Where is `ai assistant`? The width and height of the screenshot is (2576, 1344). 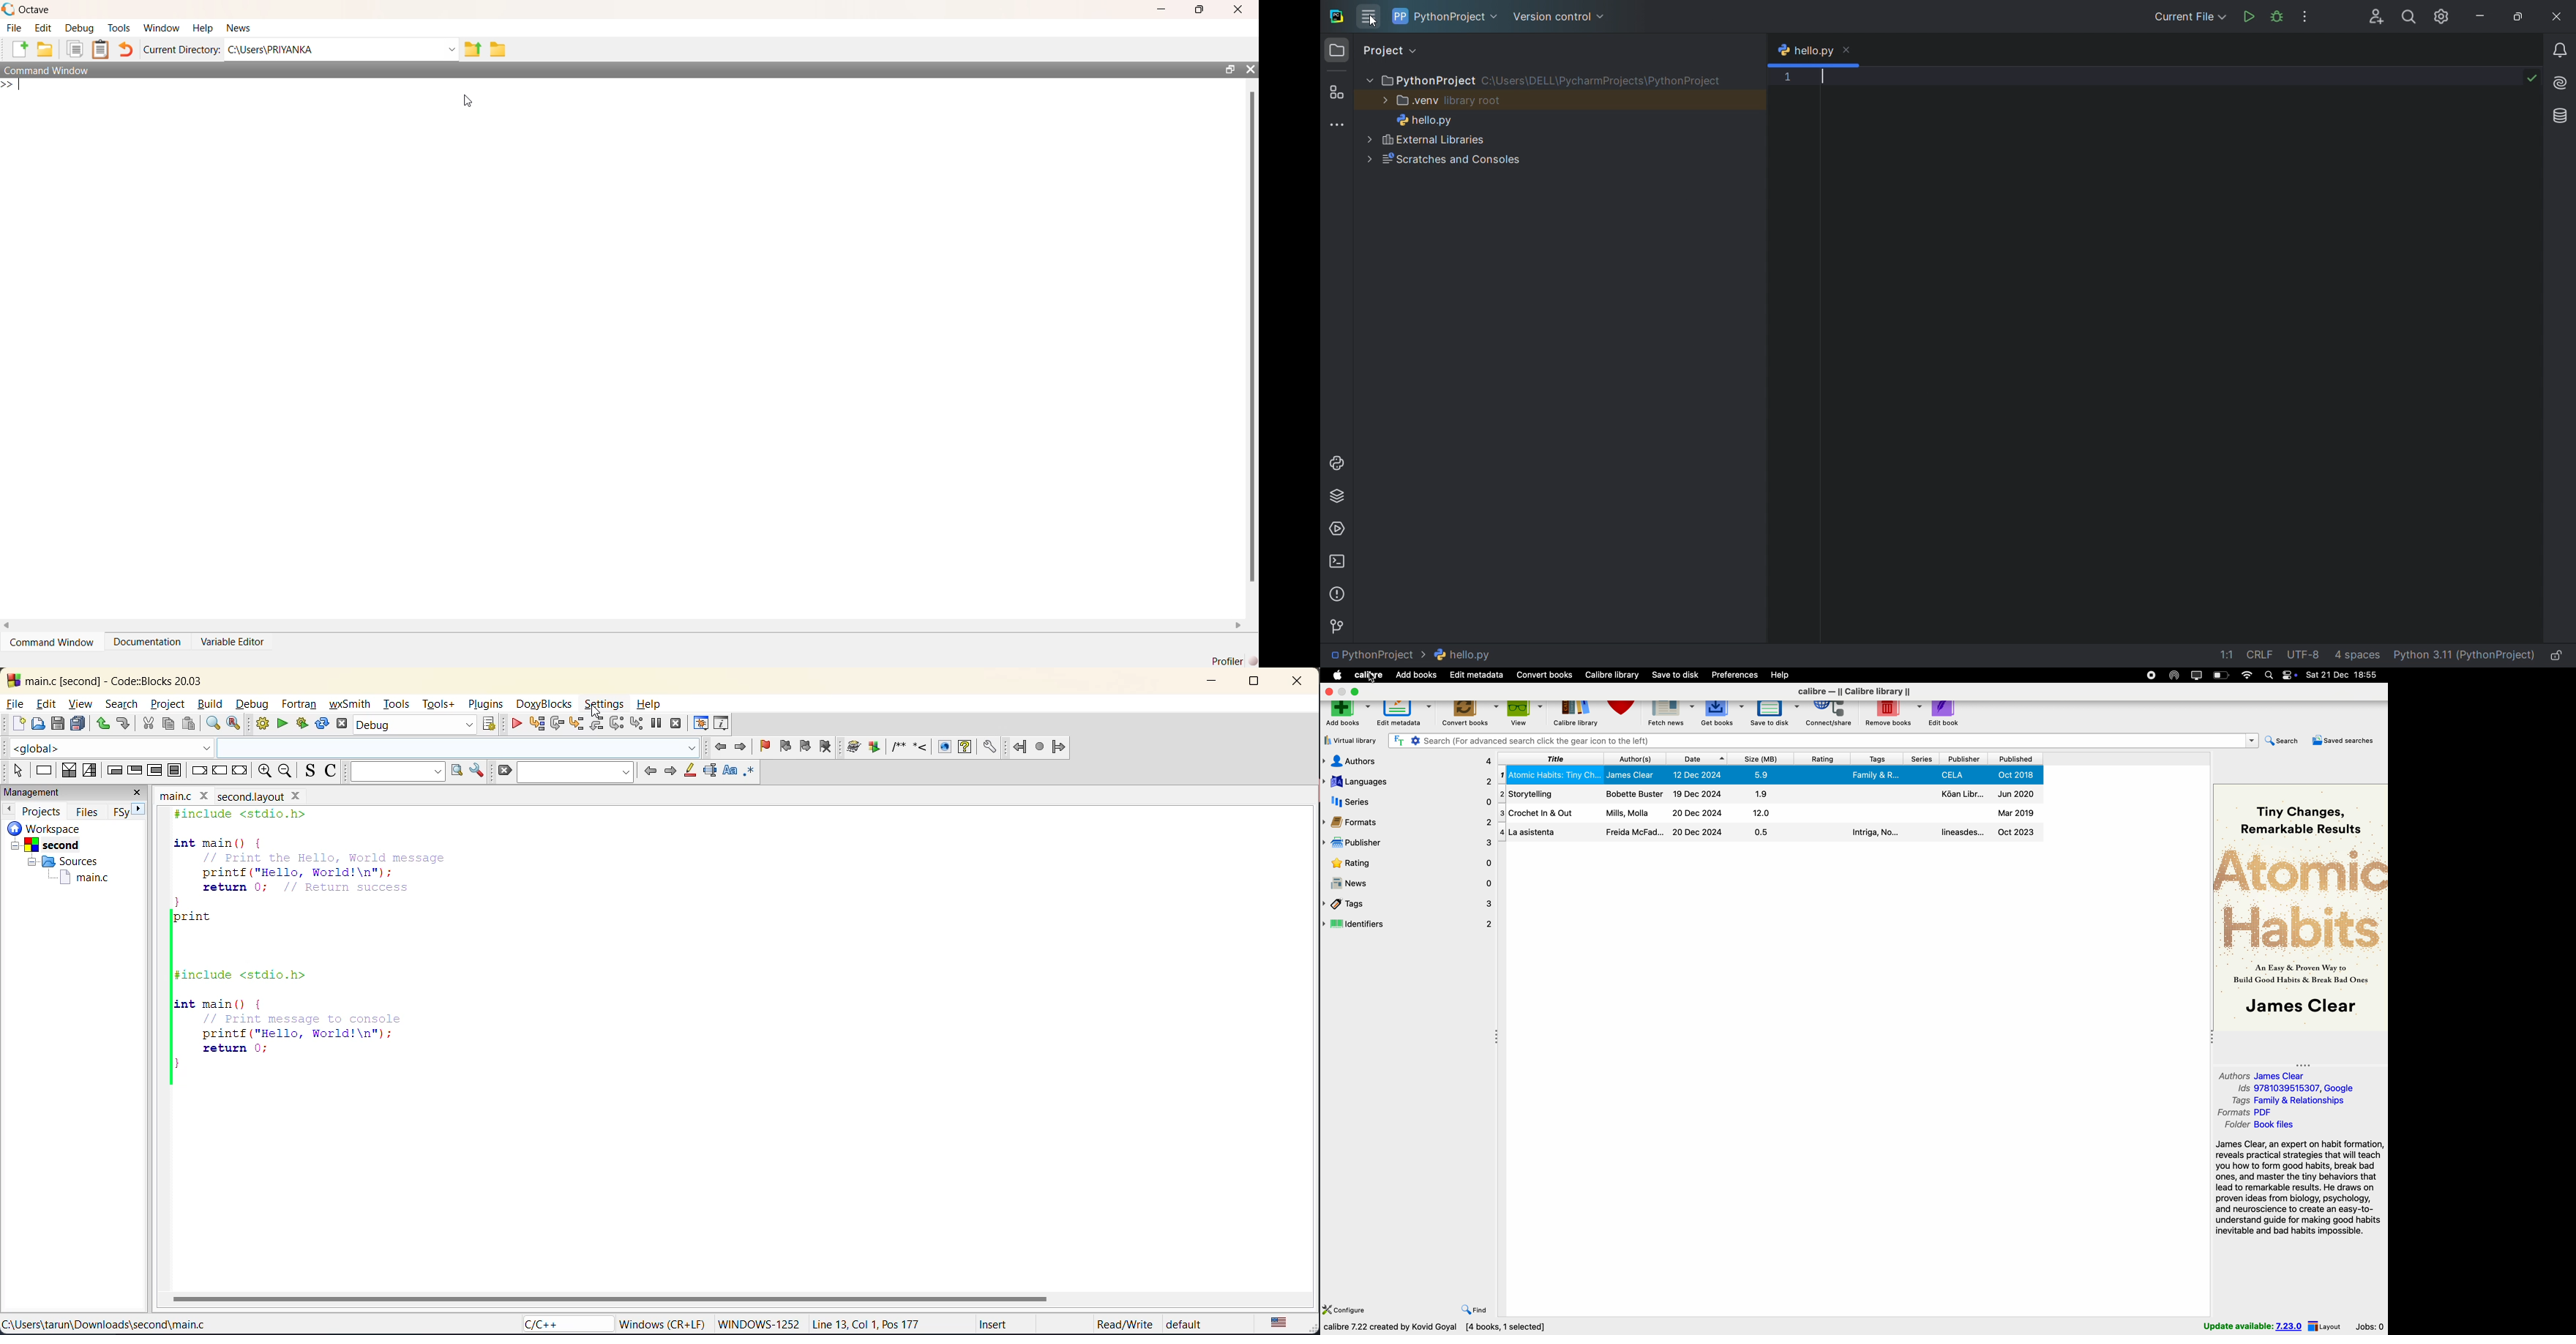
ai assistant is located at coordinates (2560, 83).